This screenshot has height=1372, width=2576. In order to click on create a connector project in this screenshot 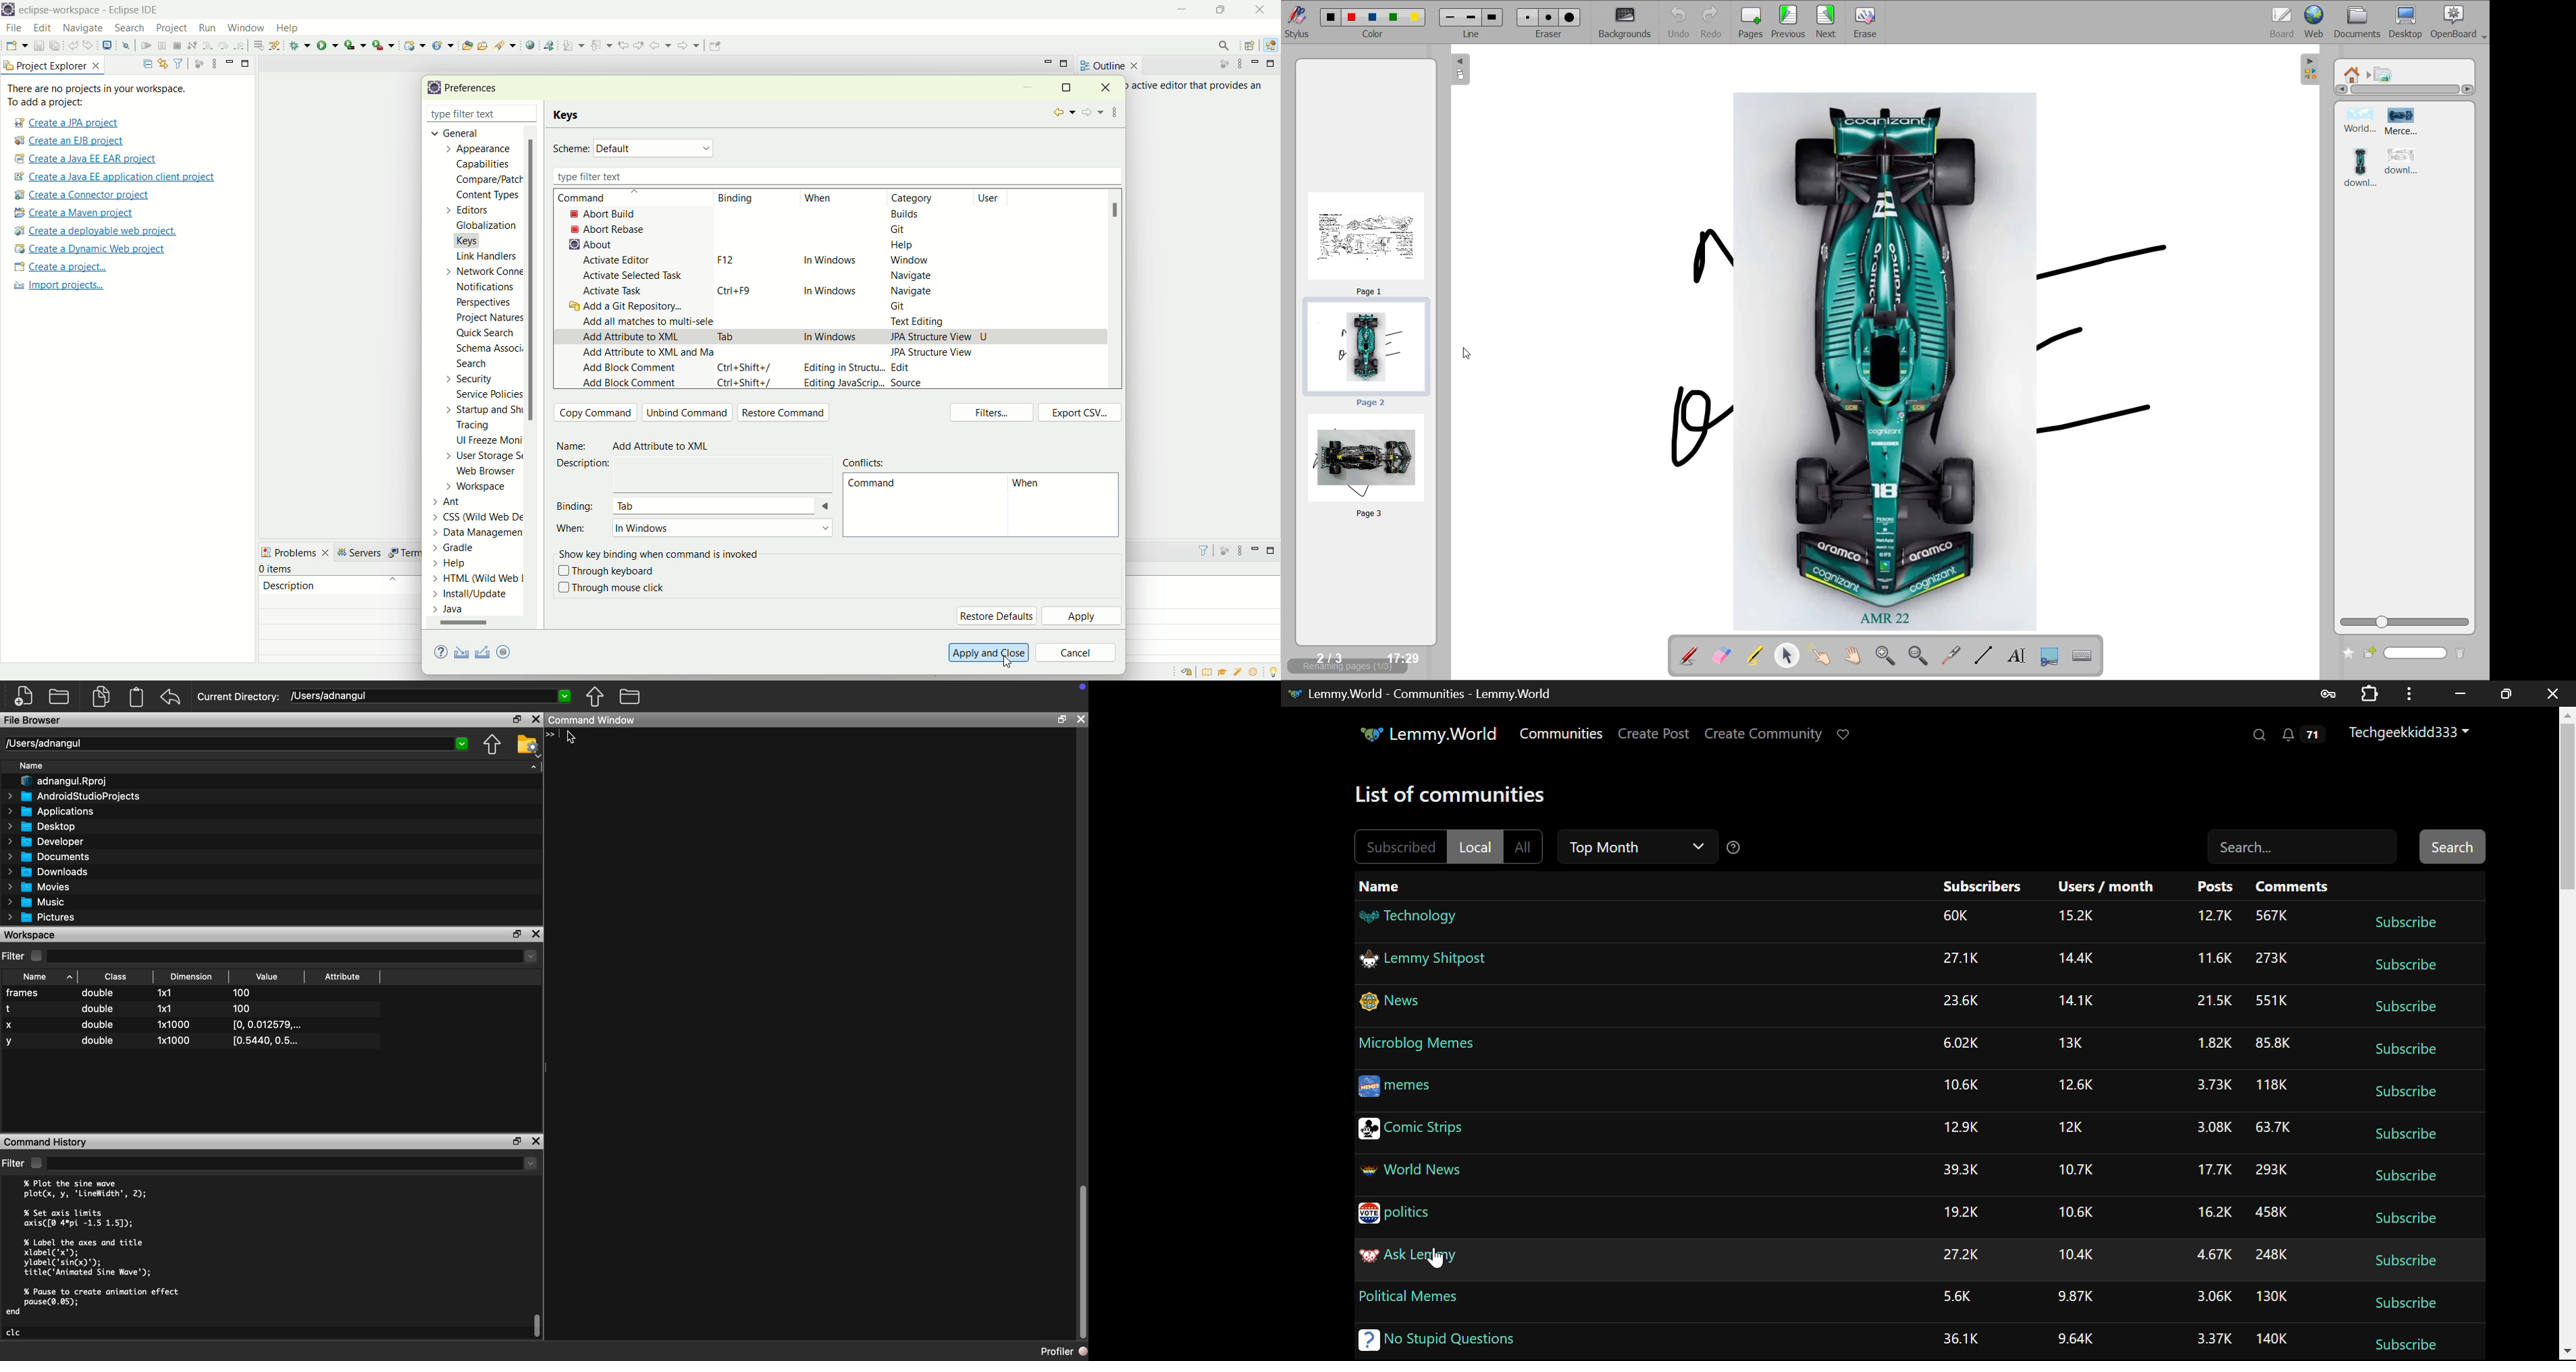, I will do `click(79, 196)`.